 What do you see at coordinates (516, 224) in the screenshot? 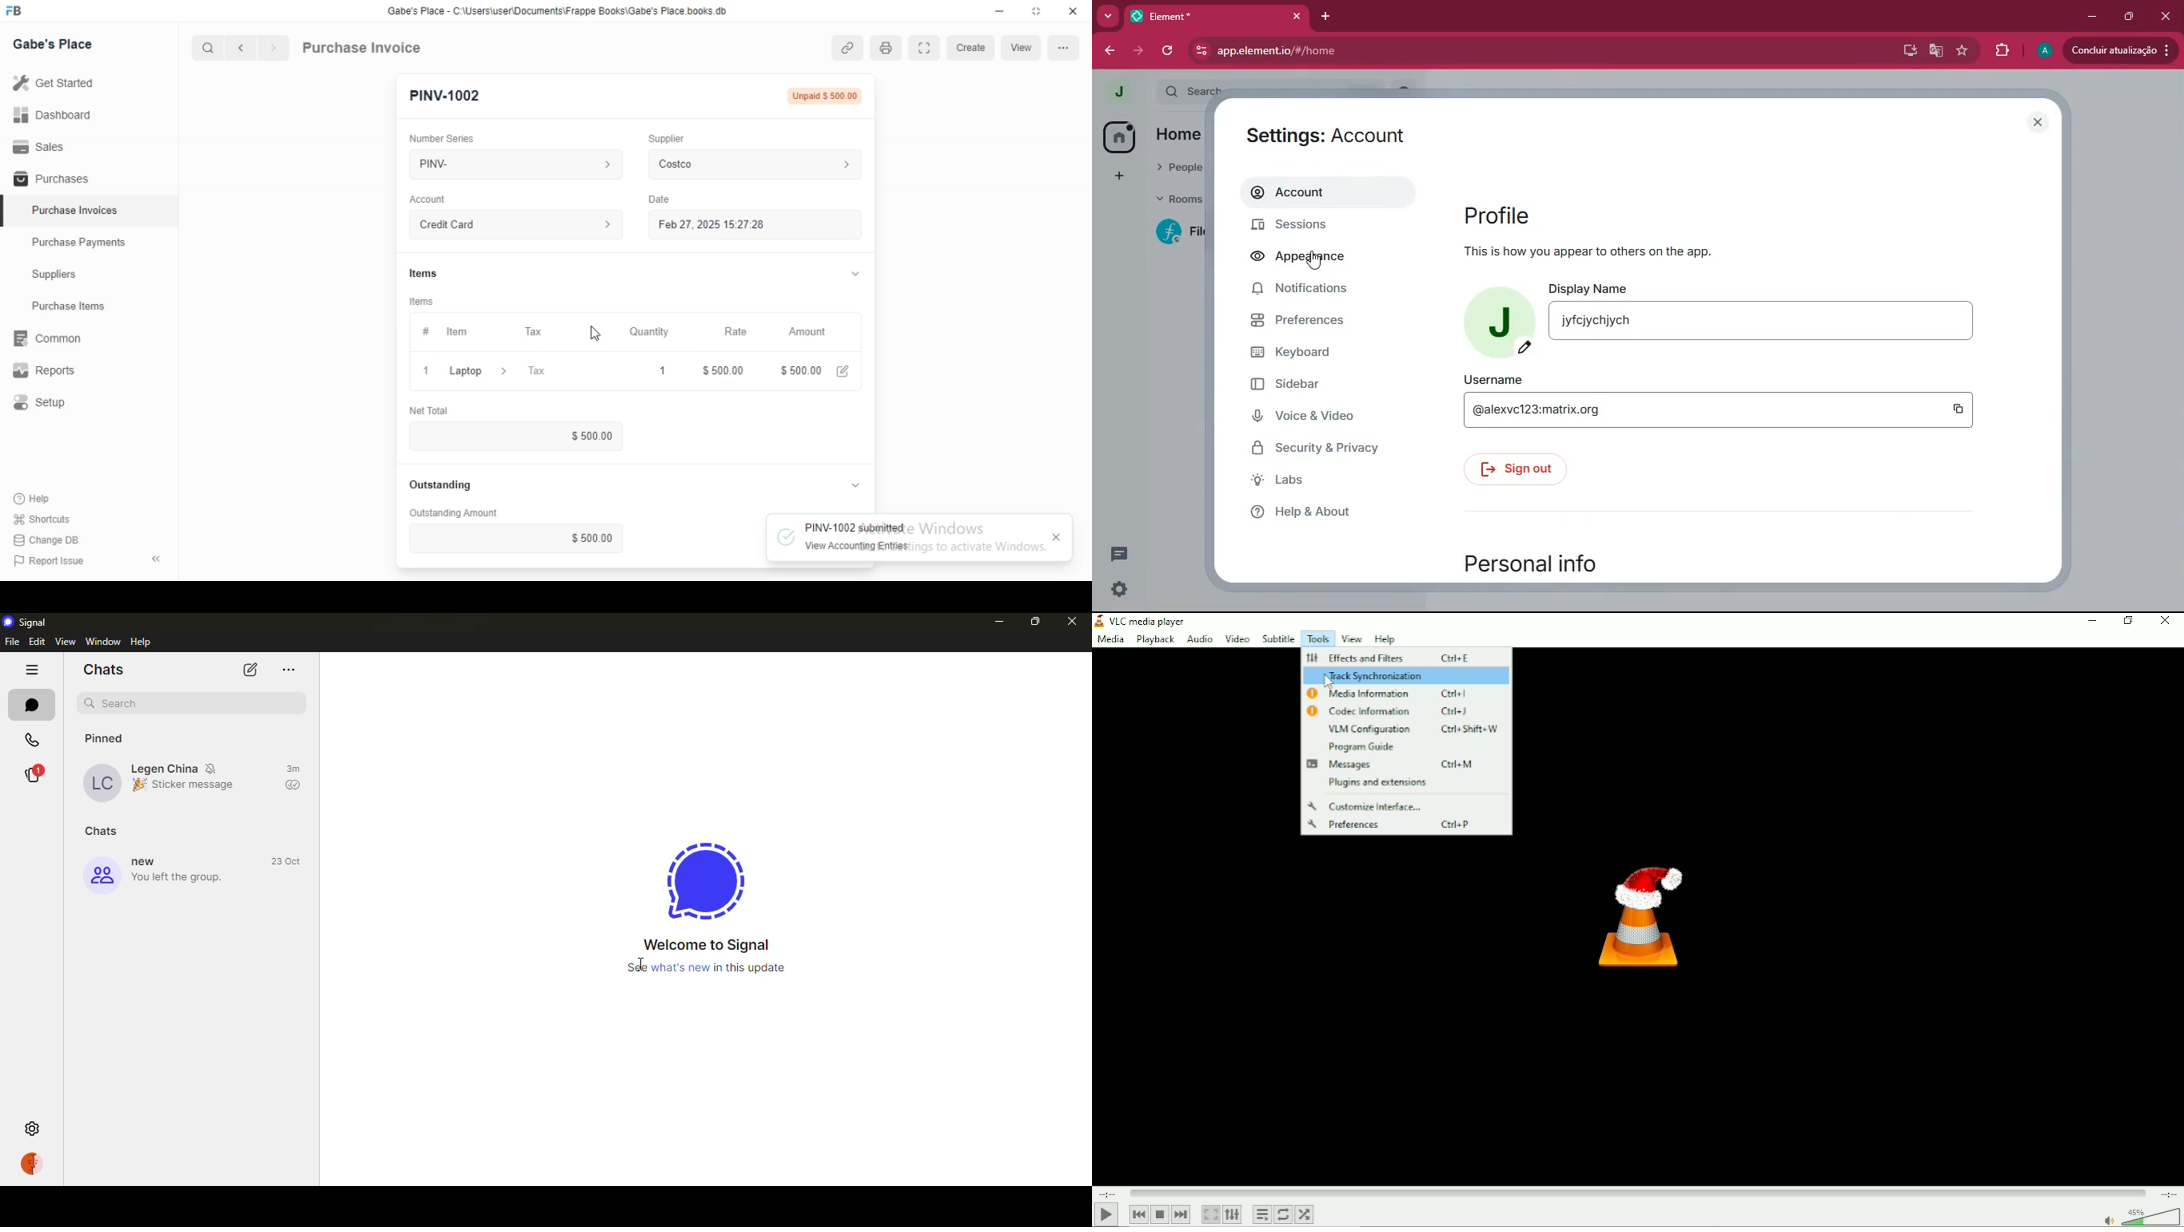
I see `Credit Card` at bounding box center [516, 224].